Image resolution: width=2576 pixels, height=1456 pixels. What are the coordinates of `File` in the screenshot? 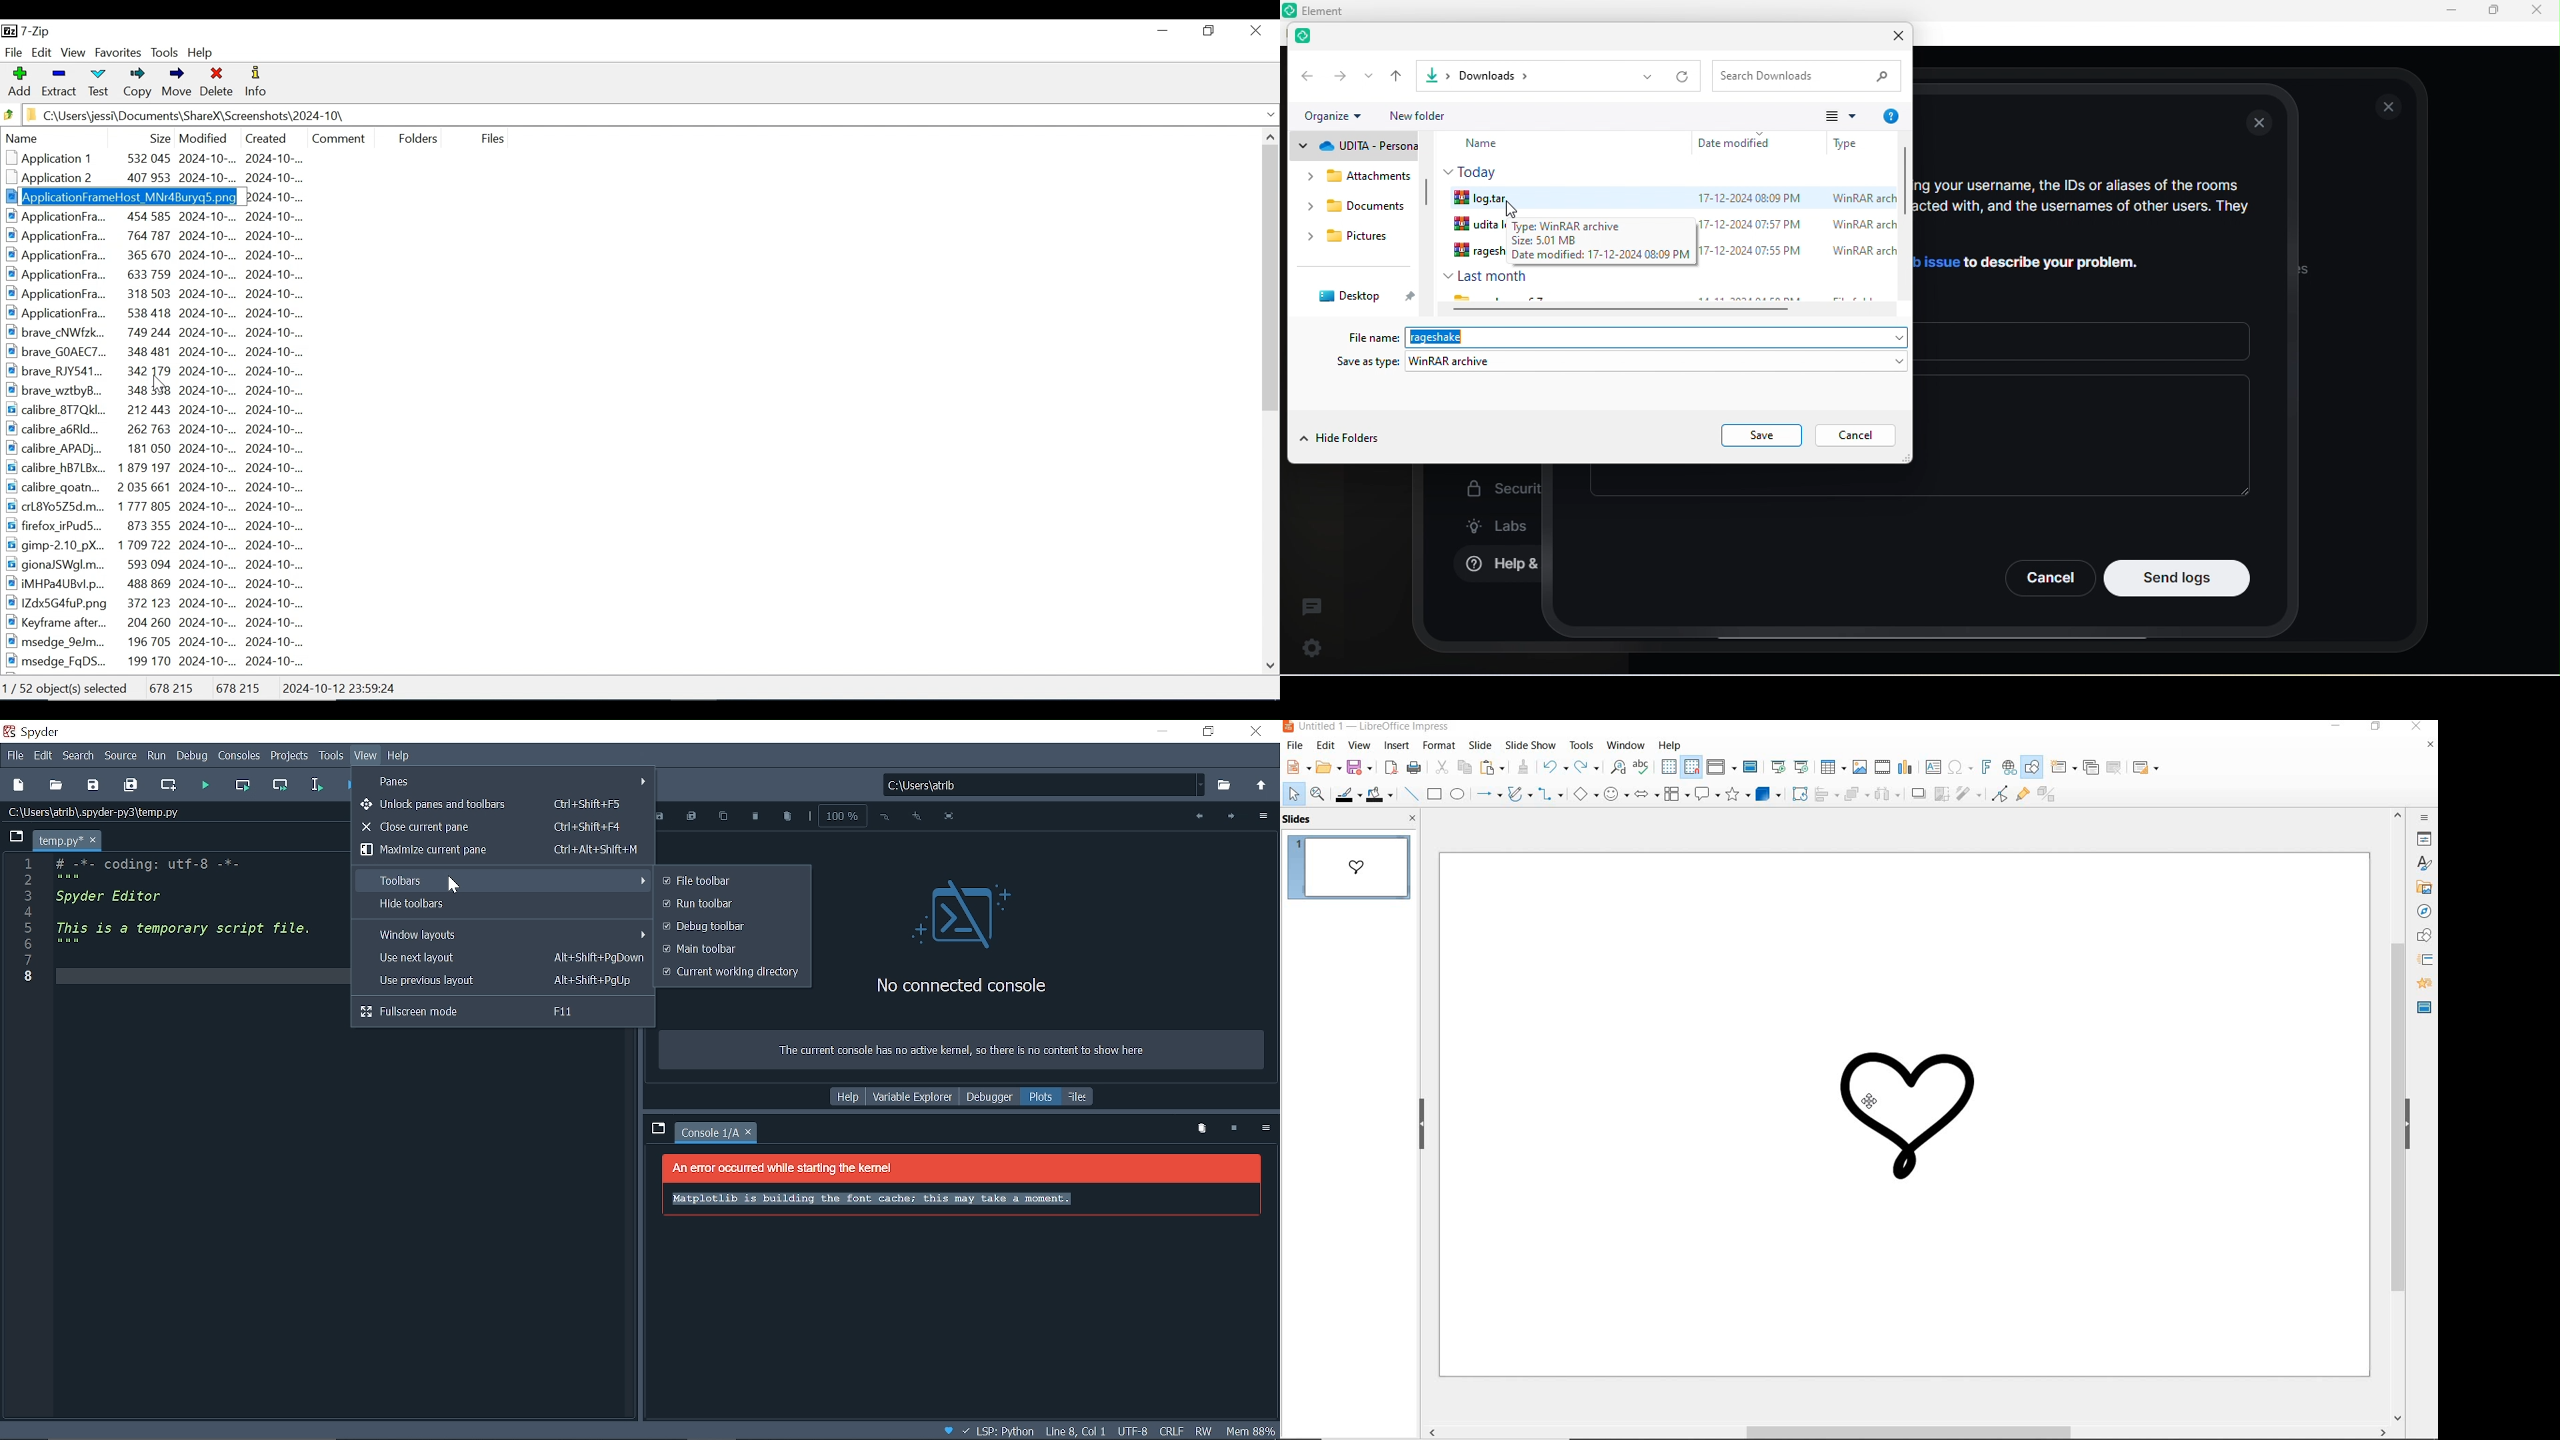 It's located at (13, 755).